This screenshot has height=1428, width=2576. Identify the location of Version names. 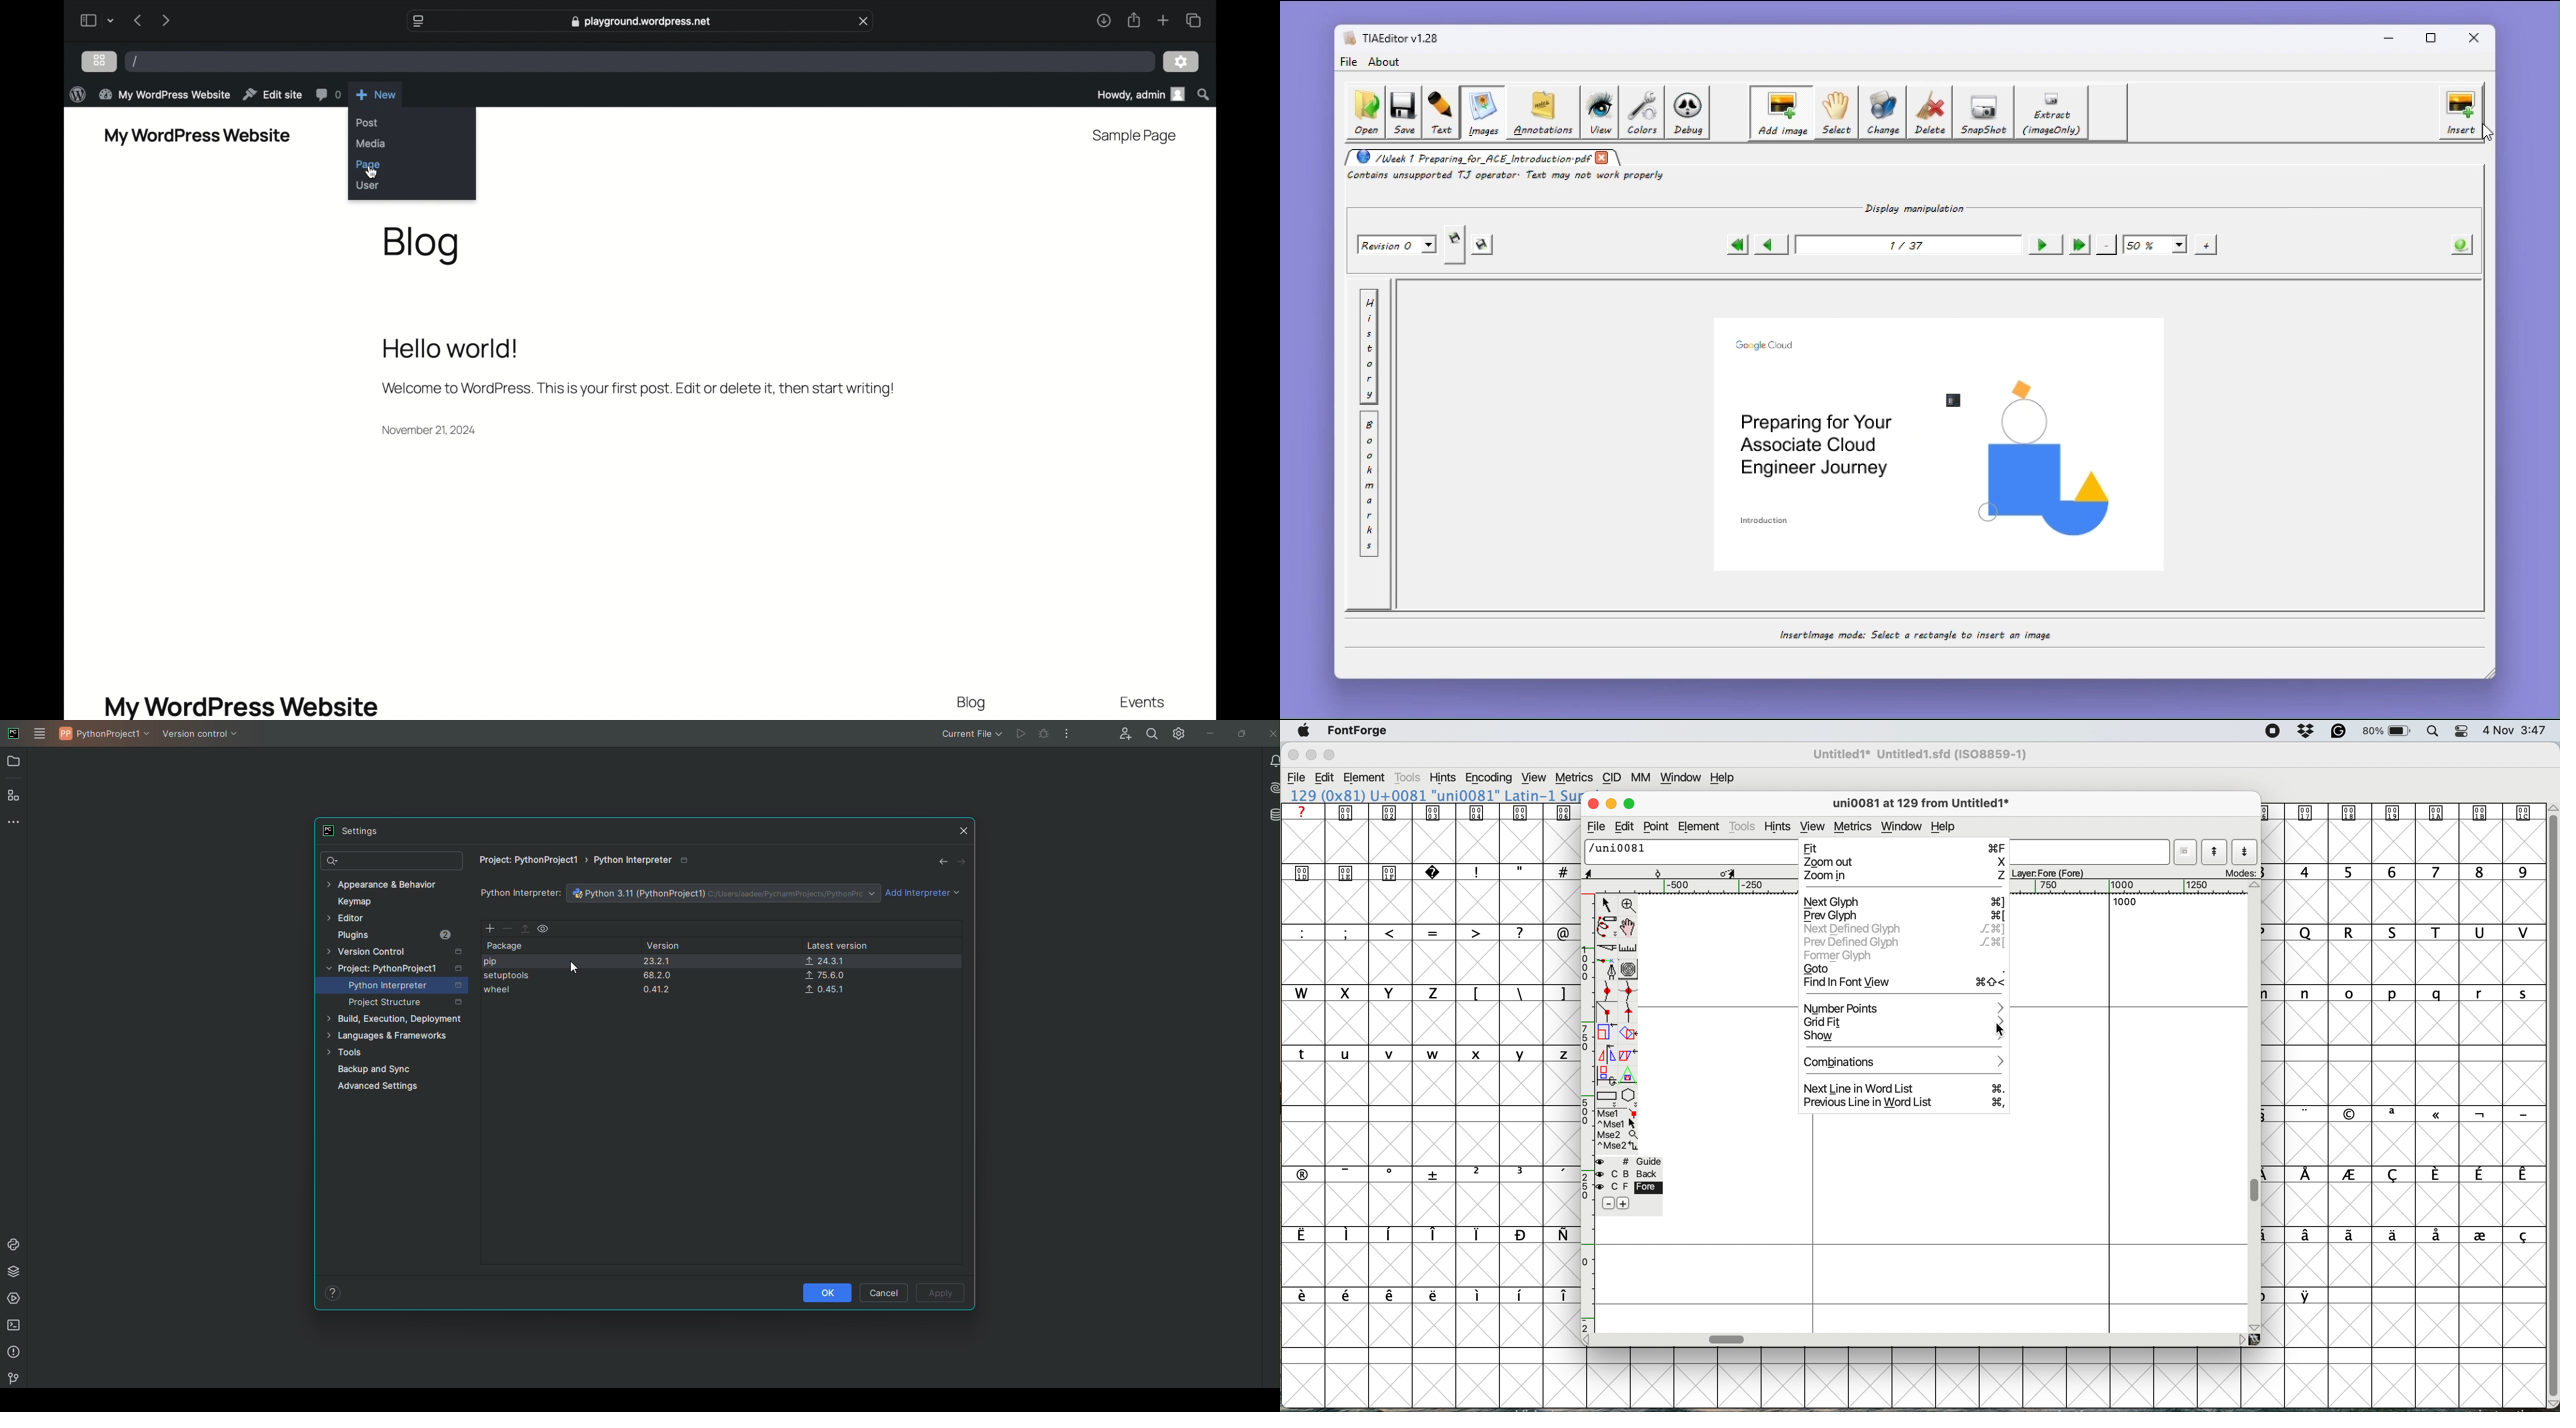
(662, 979).